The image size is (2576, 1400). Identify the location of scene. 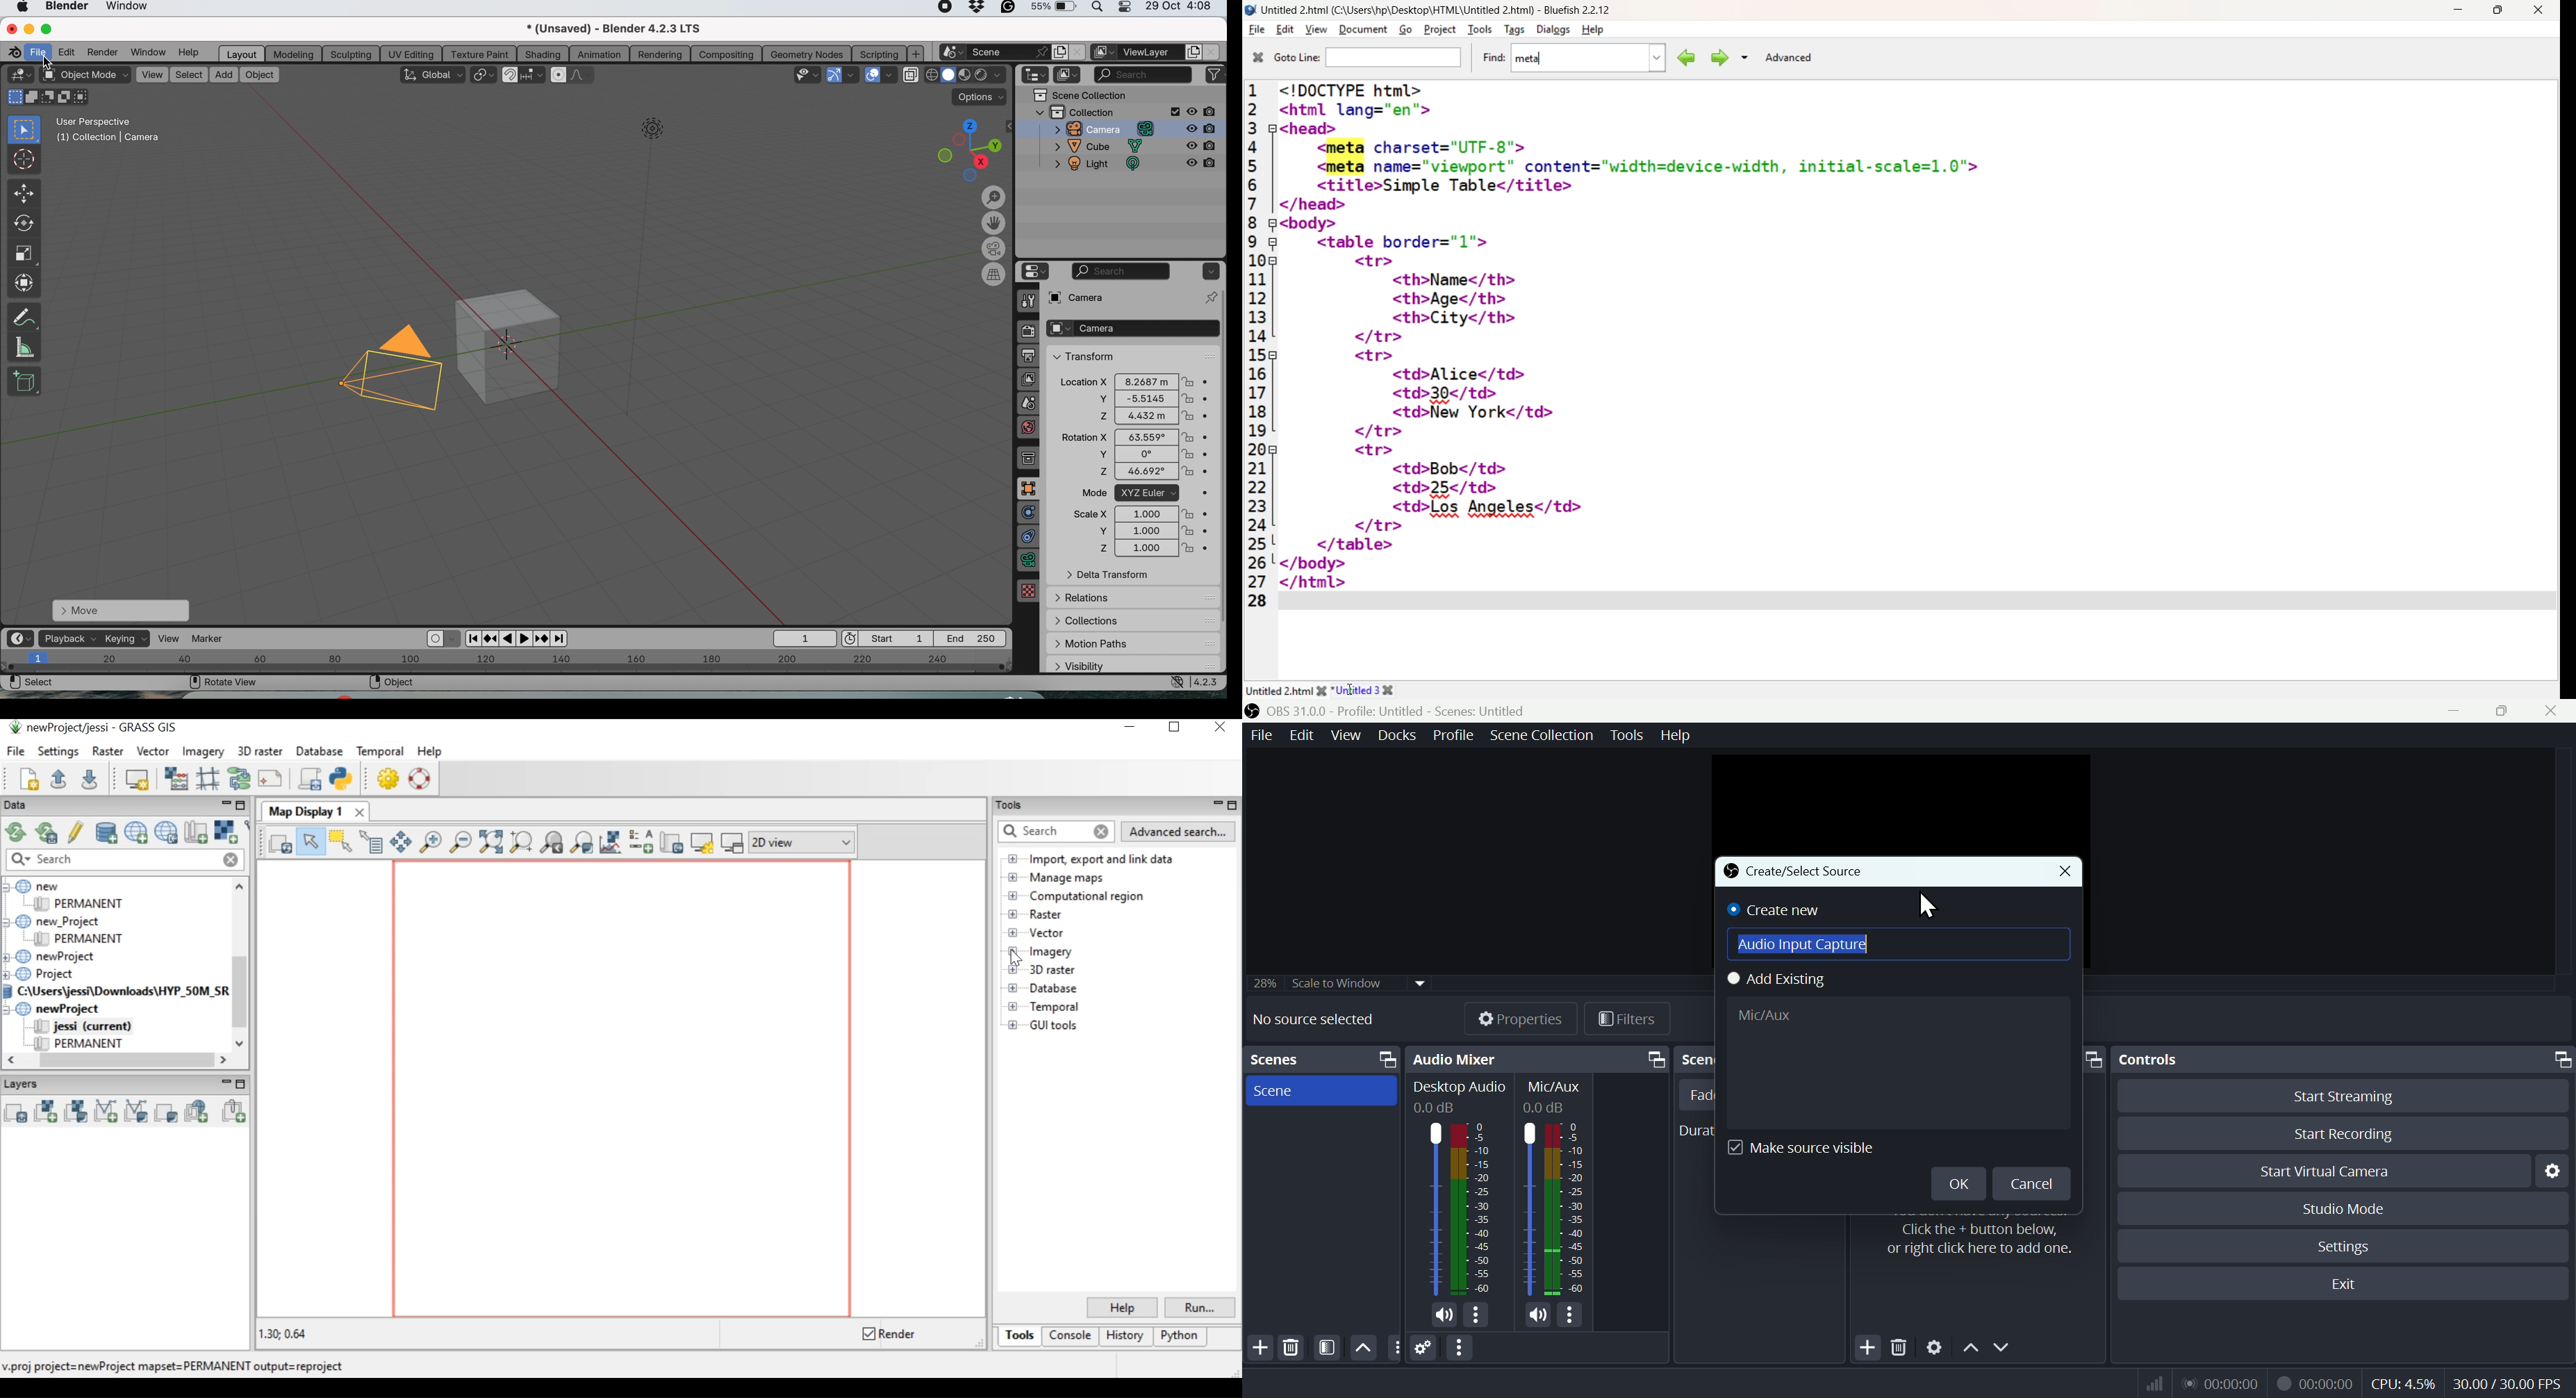
(1030, 402).